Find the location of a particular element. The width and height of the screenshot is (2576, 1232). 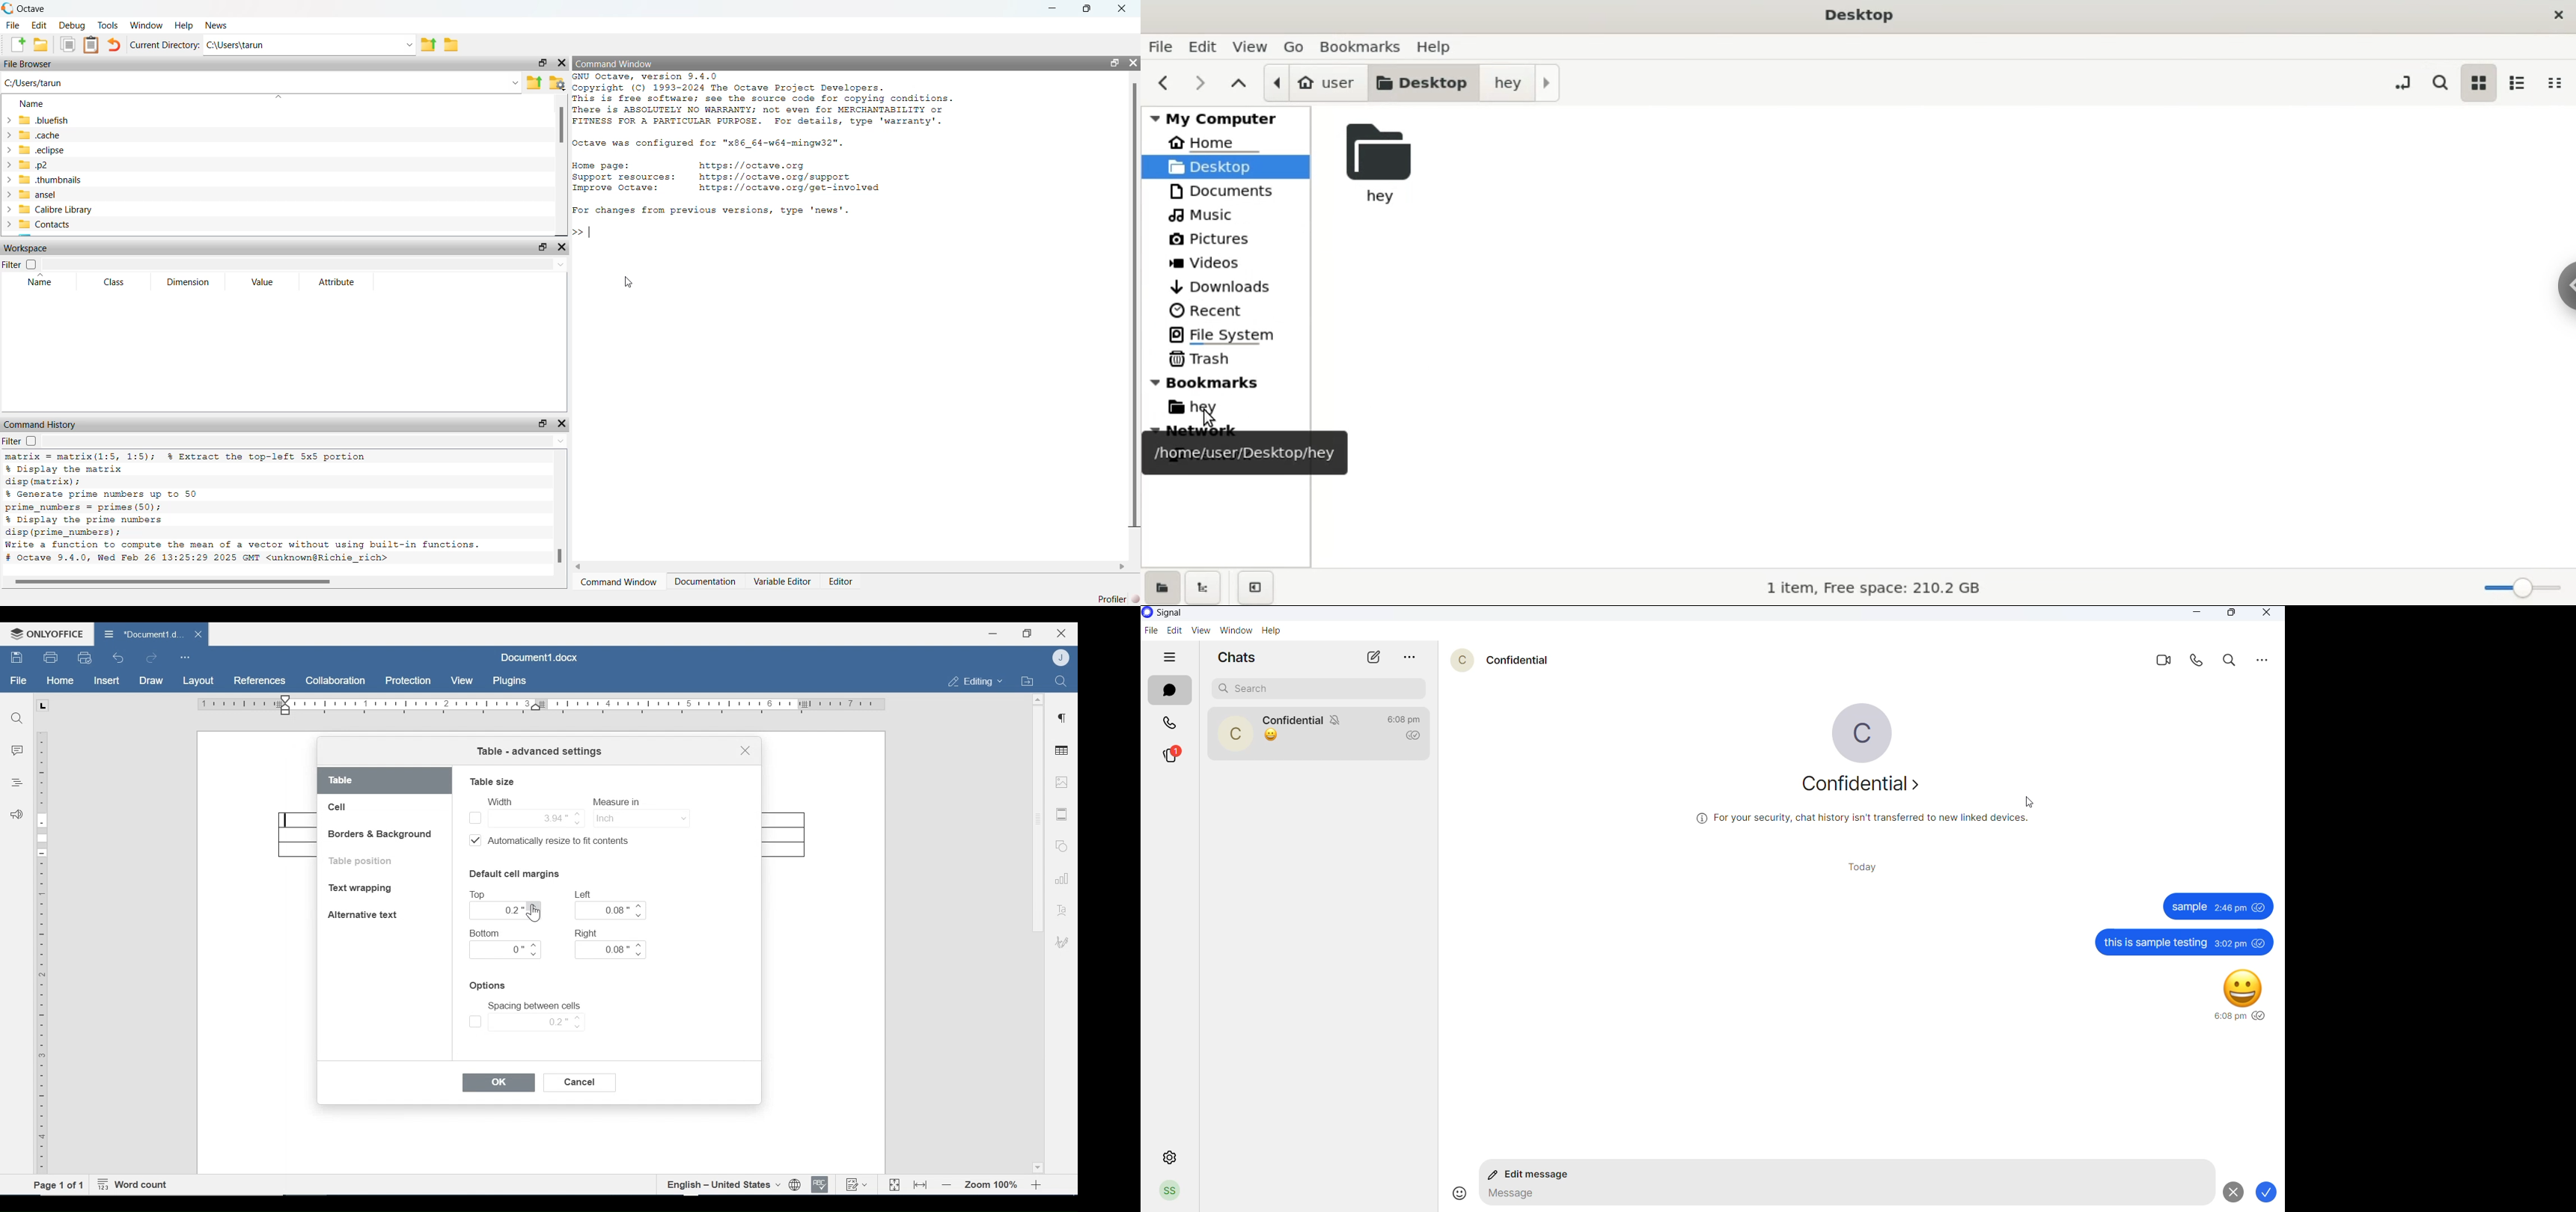

Borders & Background is located at coordinates (381, 835).